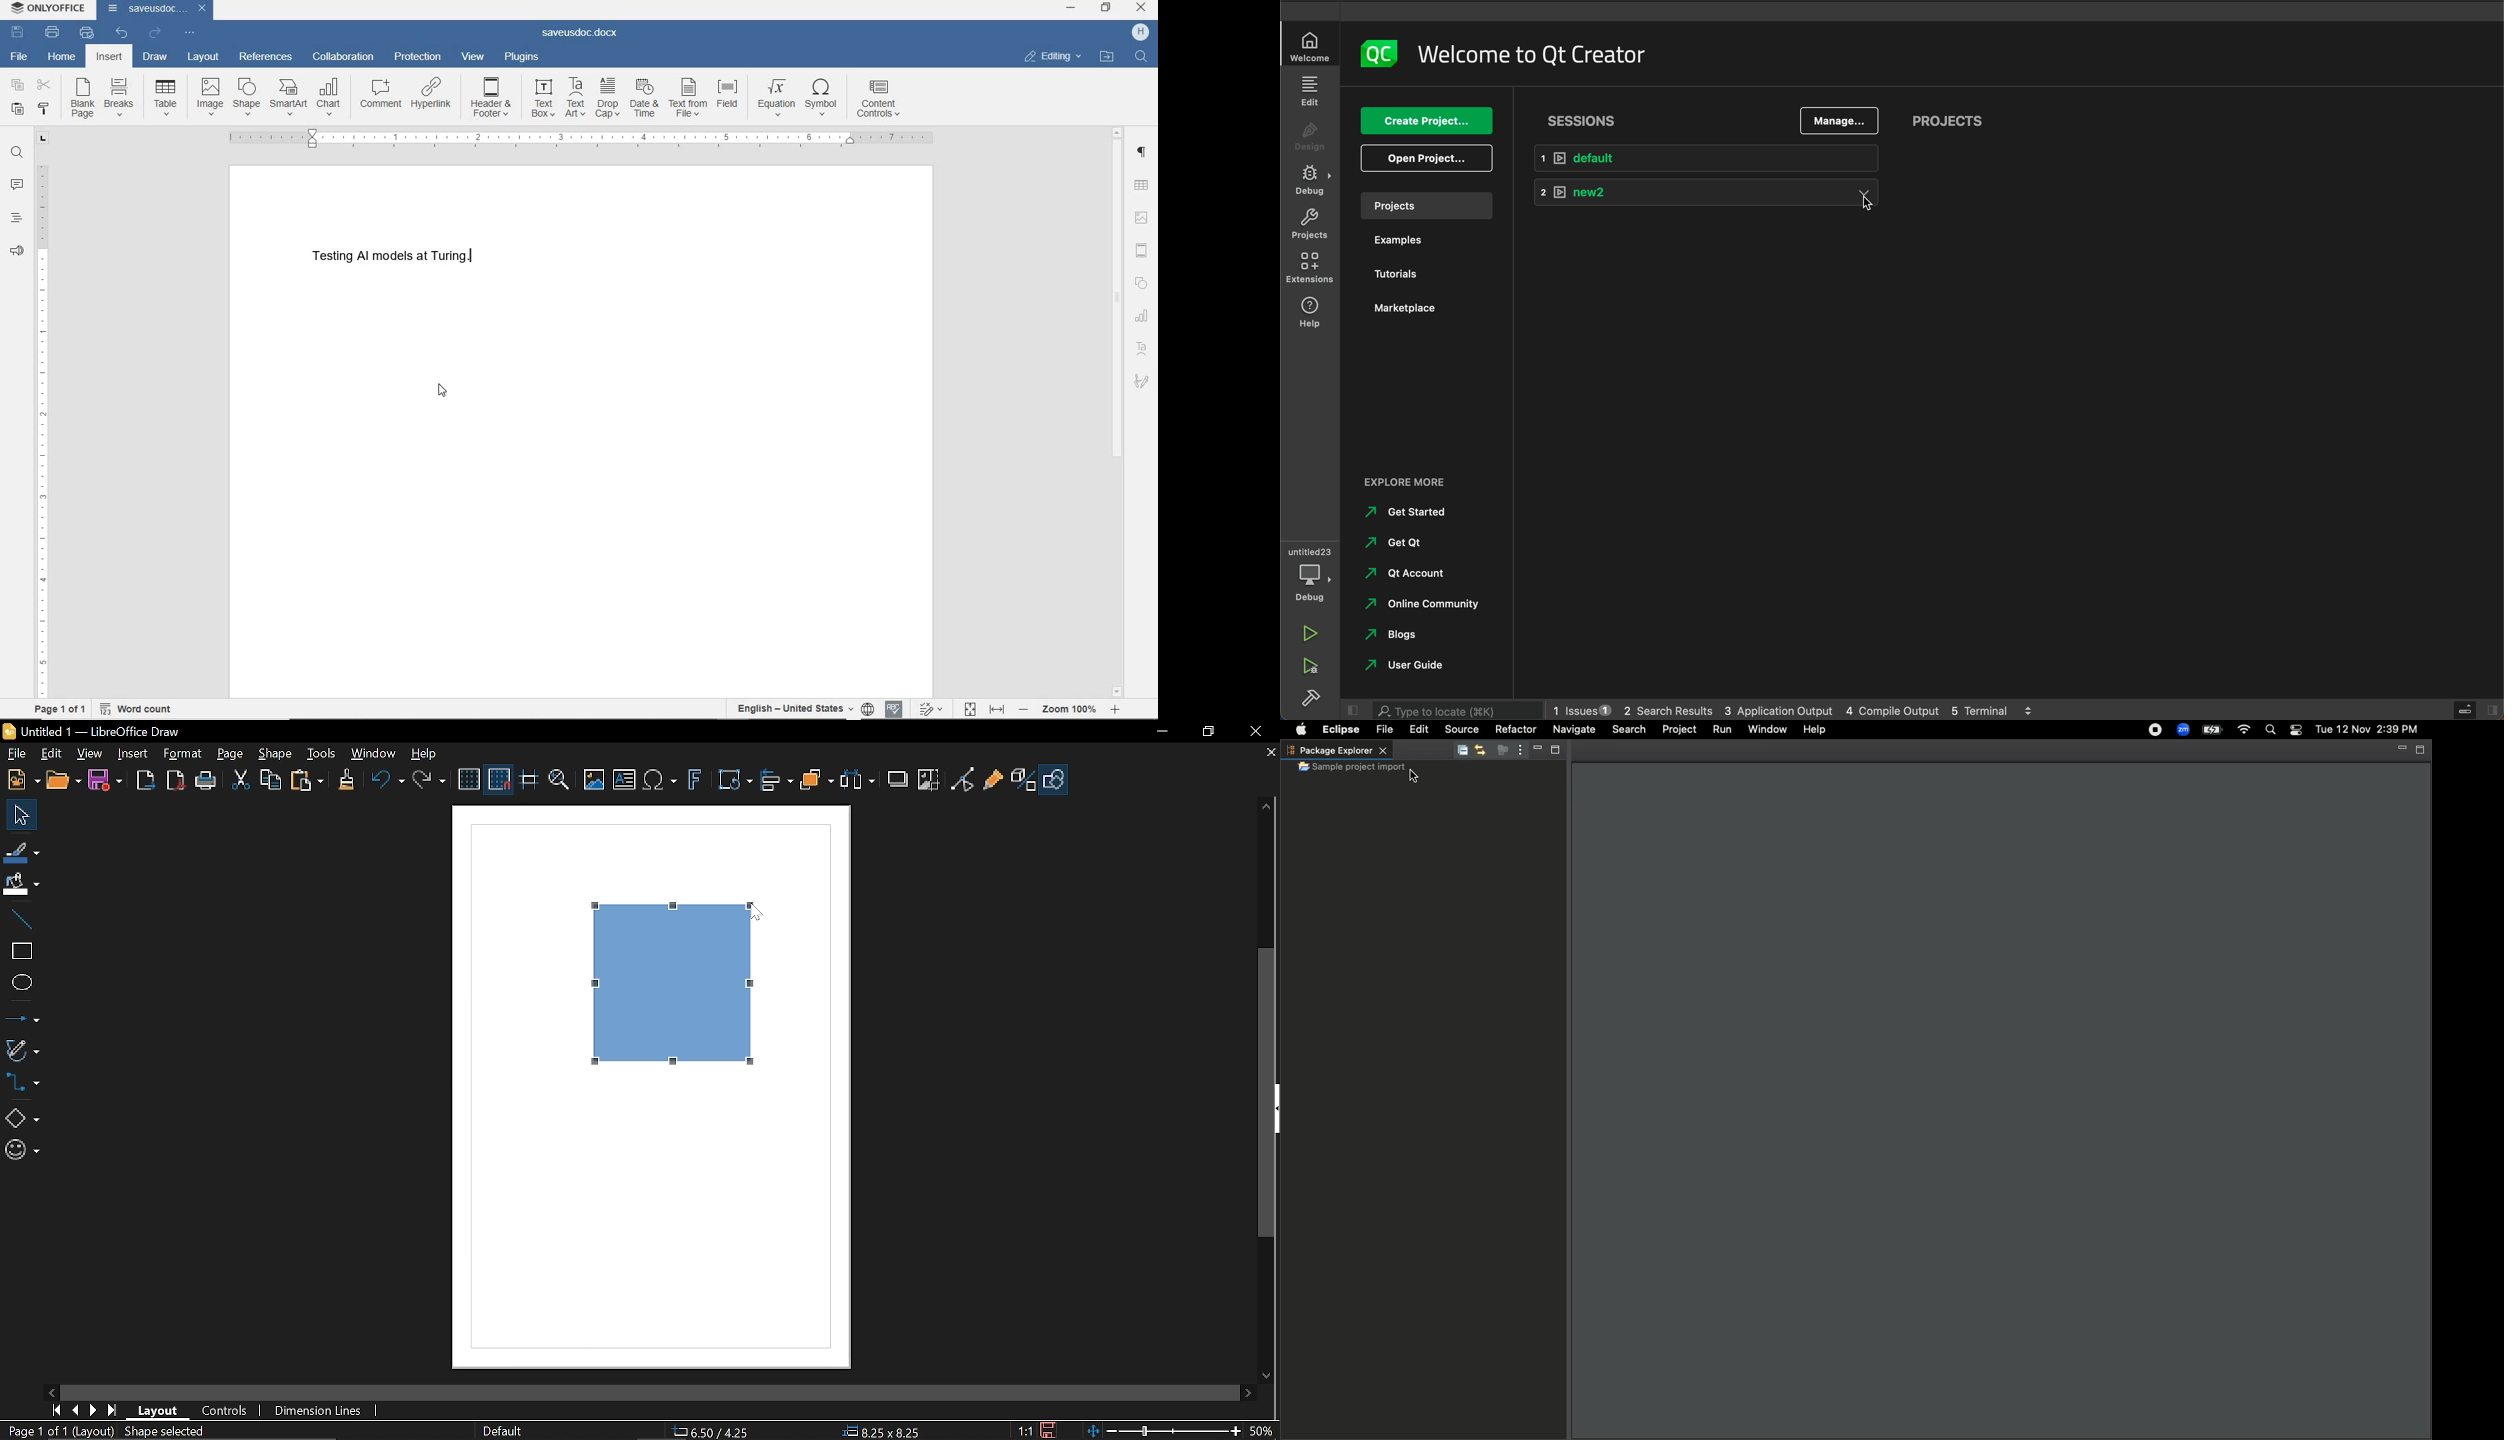  I want to click on text box, so click(543, 100).